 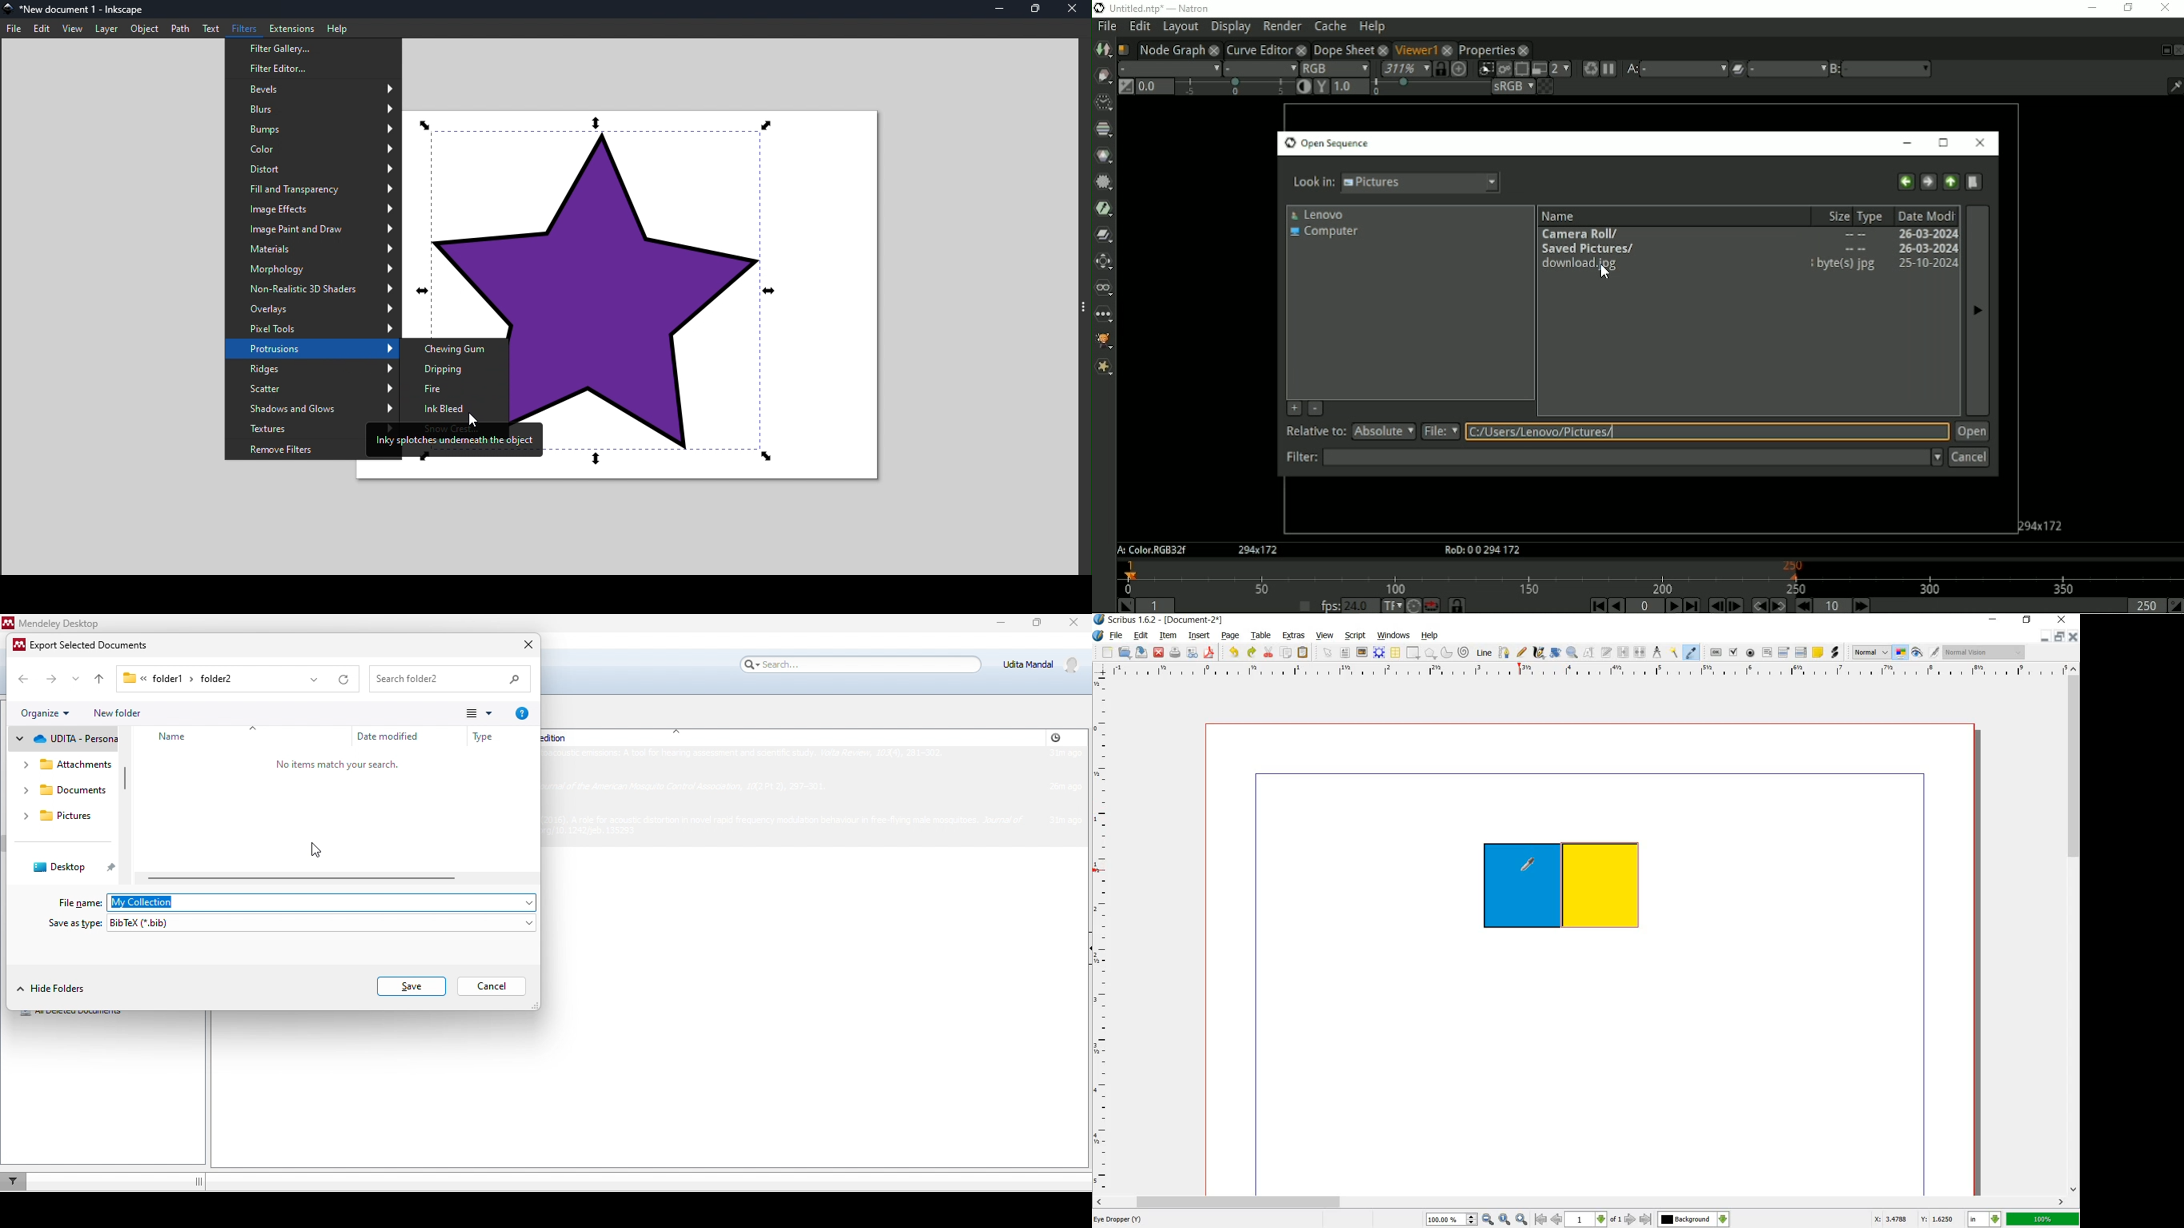 I want to click on up to previous, so click(x=101, y=678).